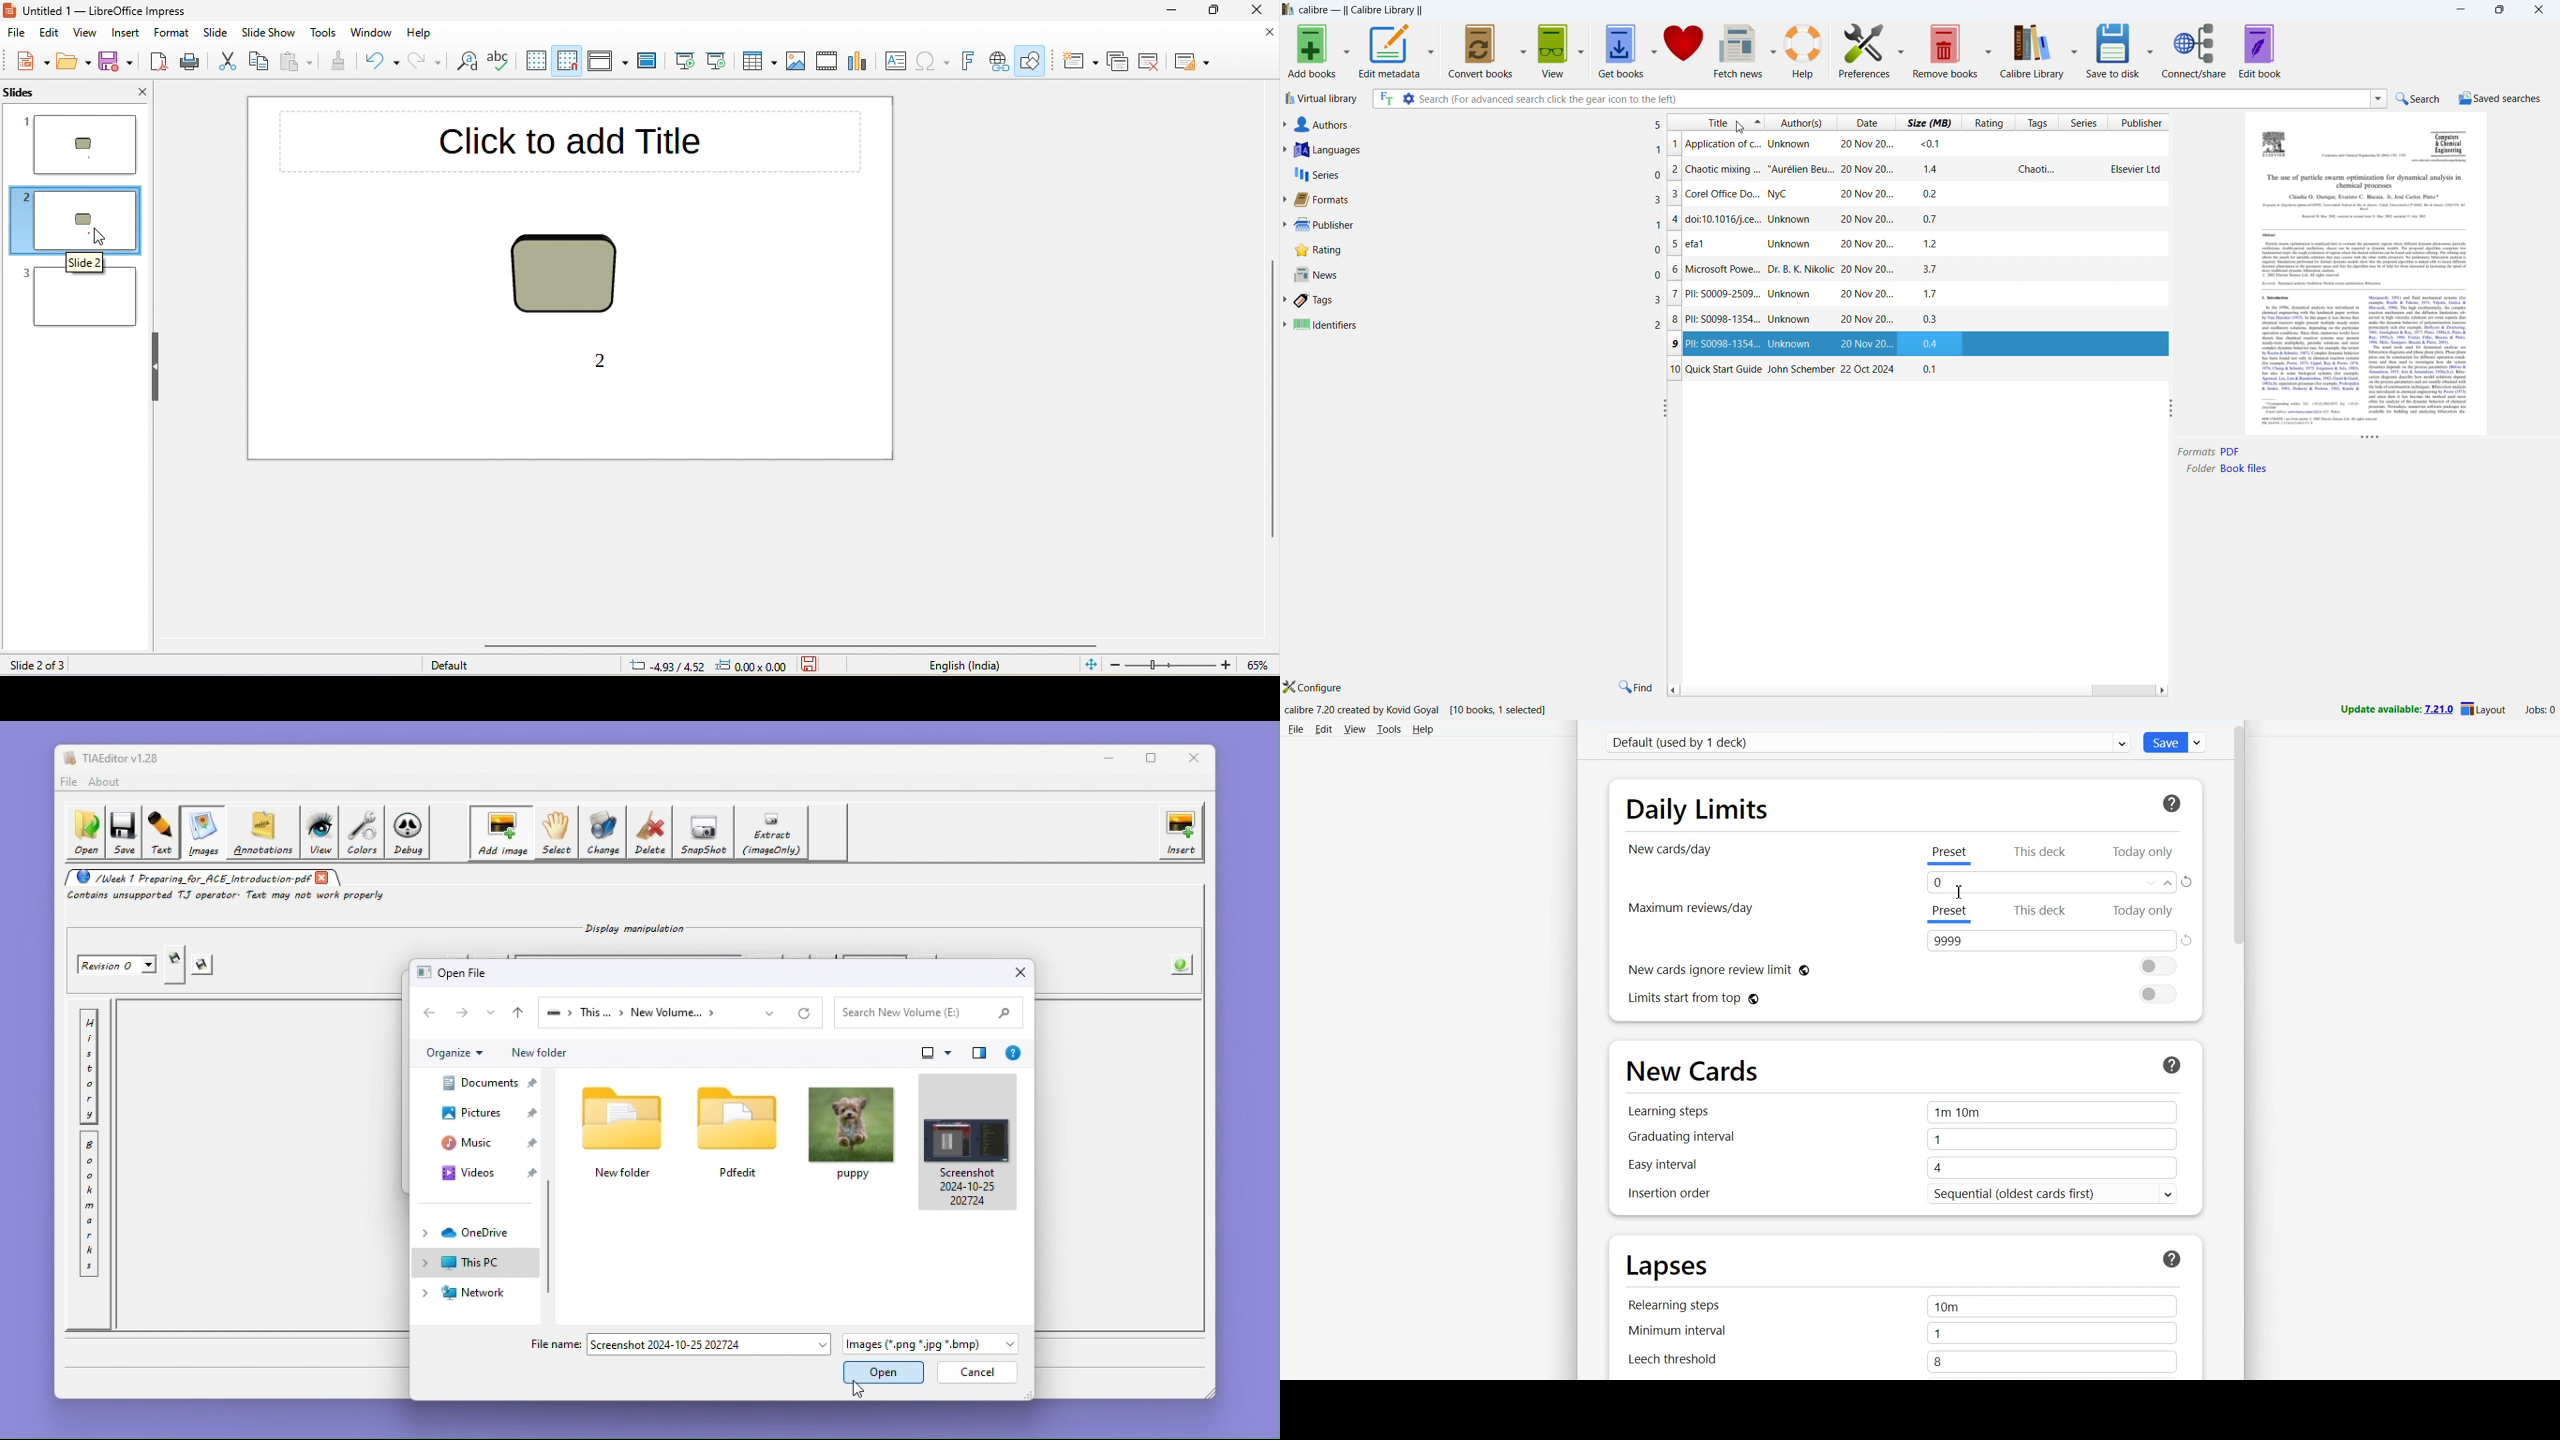 The height and width of the screenshot is (1456, 2576). Describe the element at coordinates (930, 62) in the screenshot. I see `special character` at that location.